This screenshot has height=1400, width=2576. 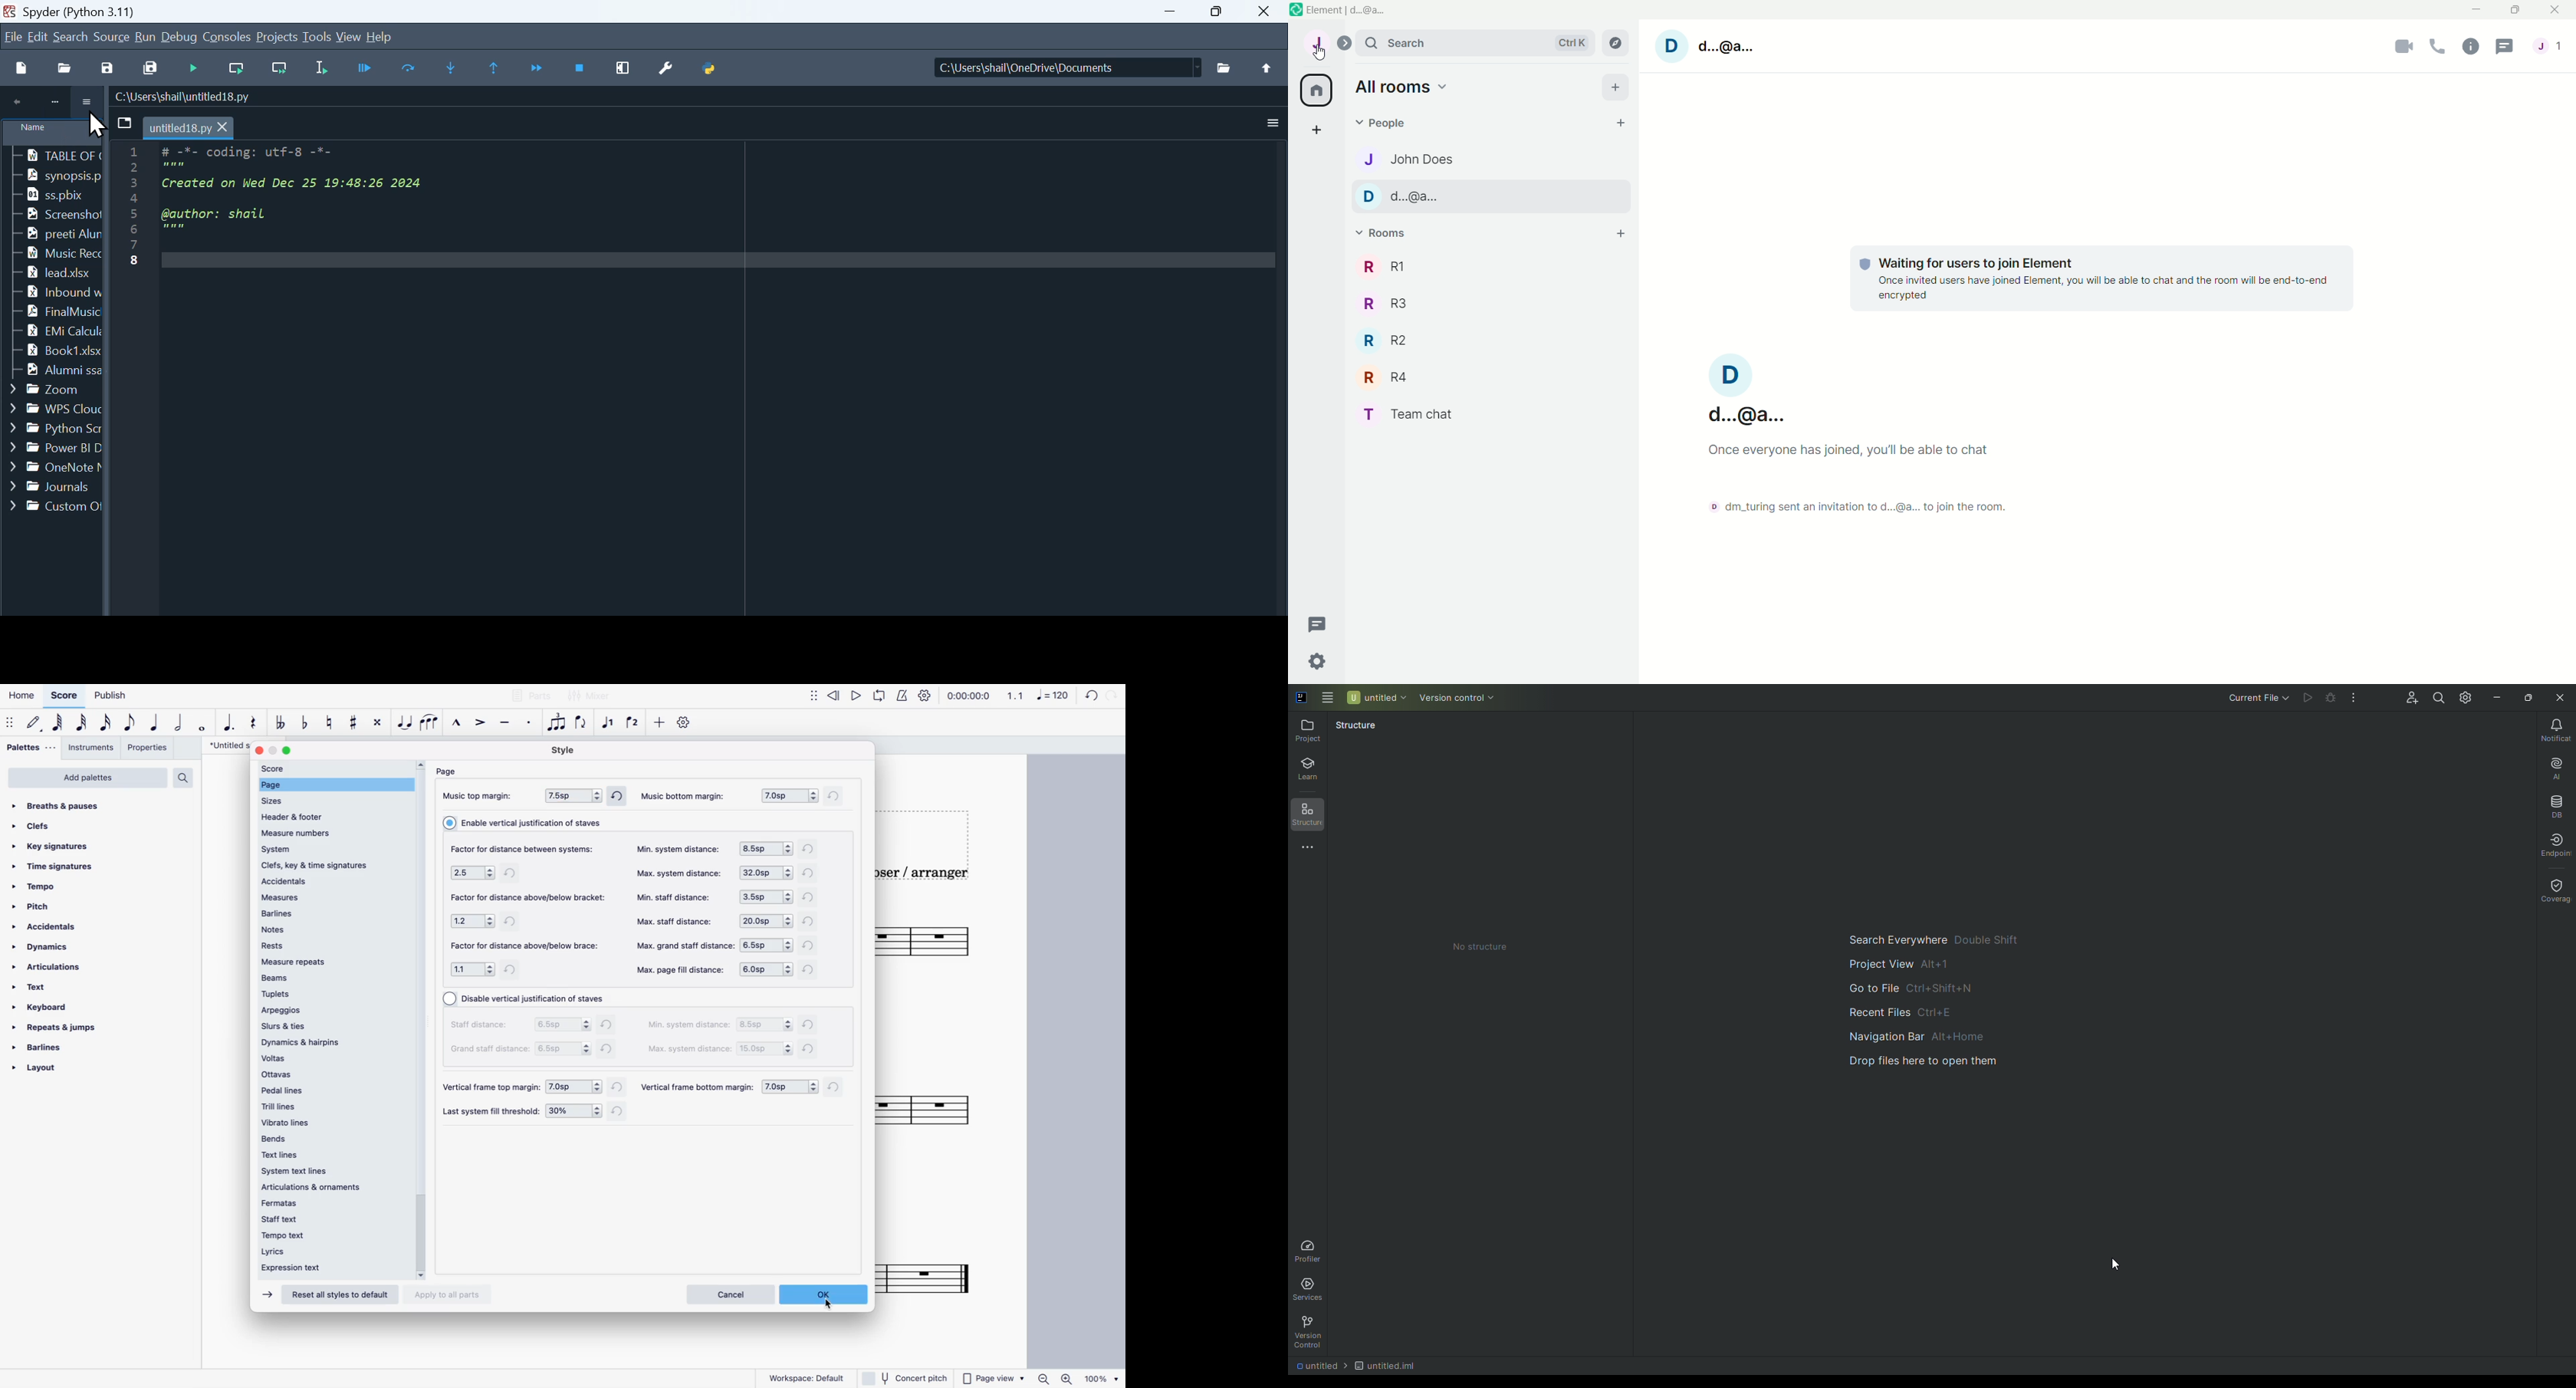 I want to click on preeti Alur., so click(x=52, y=235).